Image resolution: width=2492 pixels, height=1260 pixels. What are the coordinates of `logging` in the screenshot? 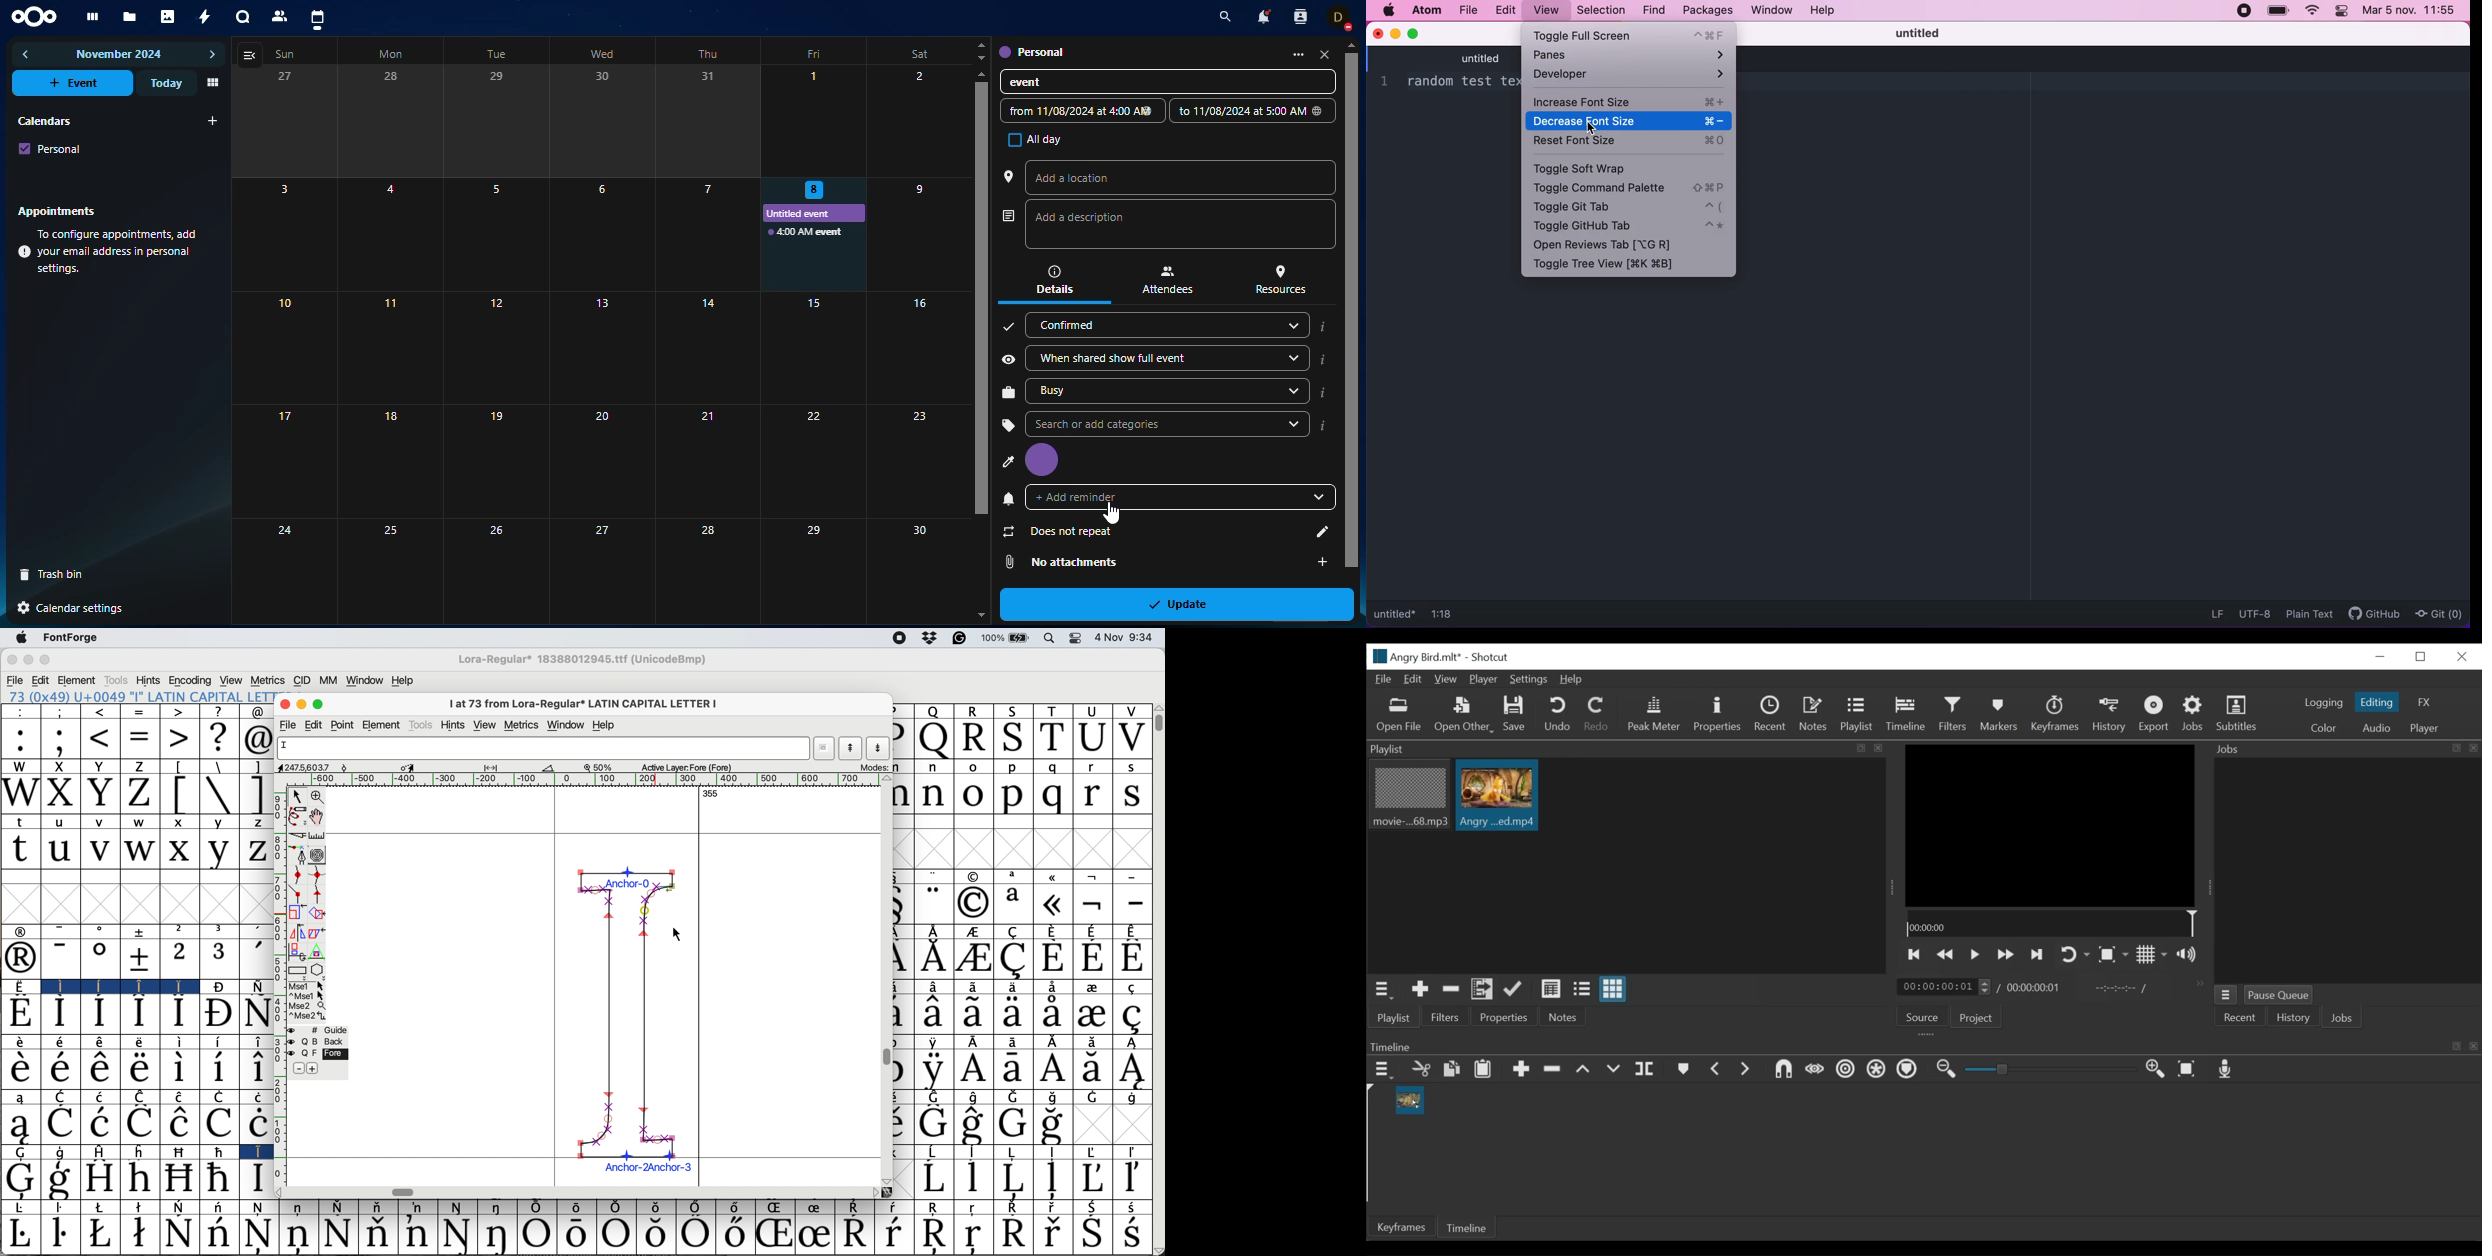 It's located at (2321, 703).